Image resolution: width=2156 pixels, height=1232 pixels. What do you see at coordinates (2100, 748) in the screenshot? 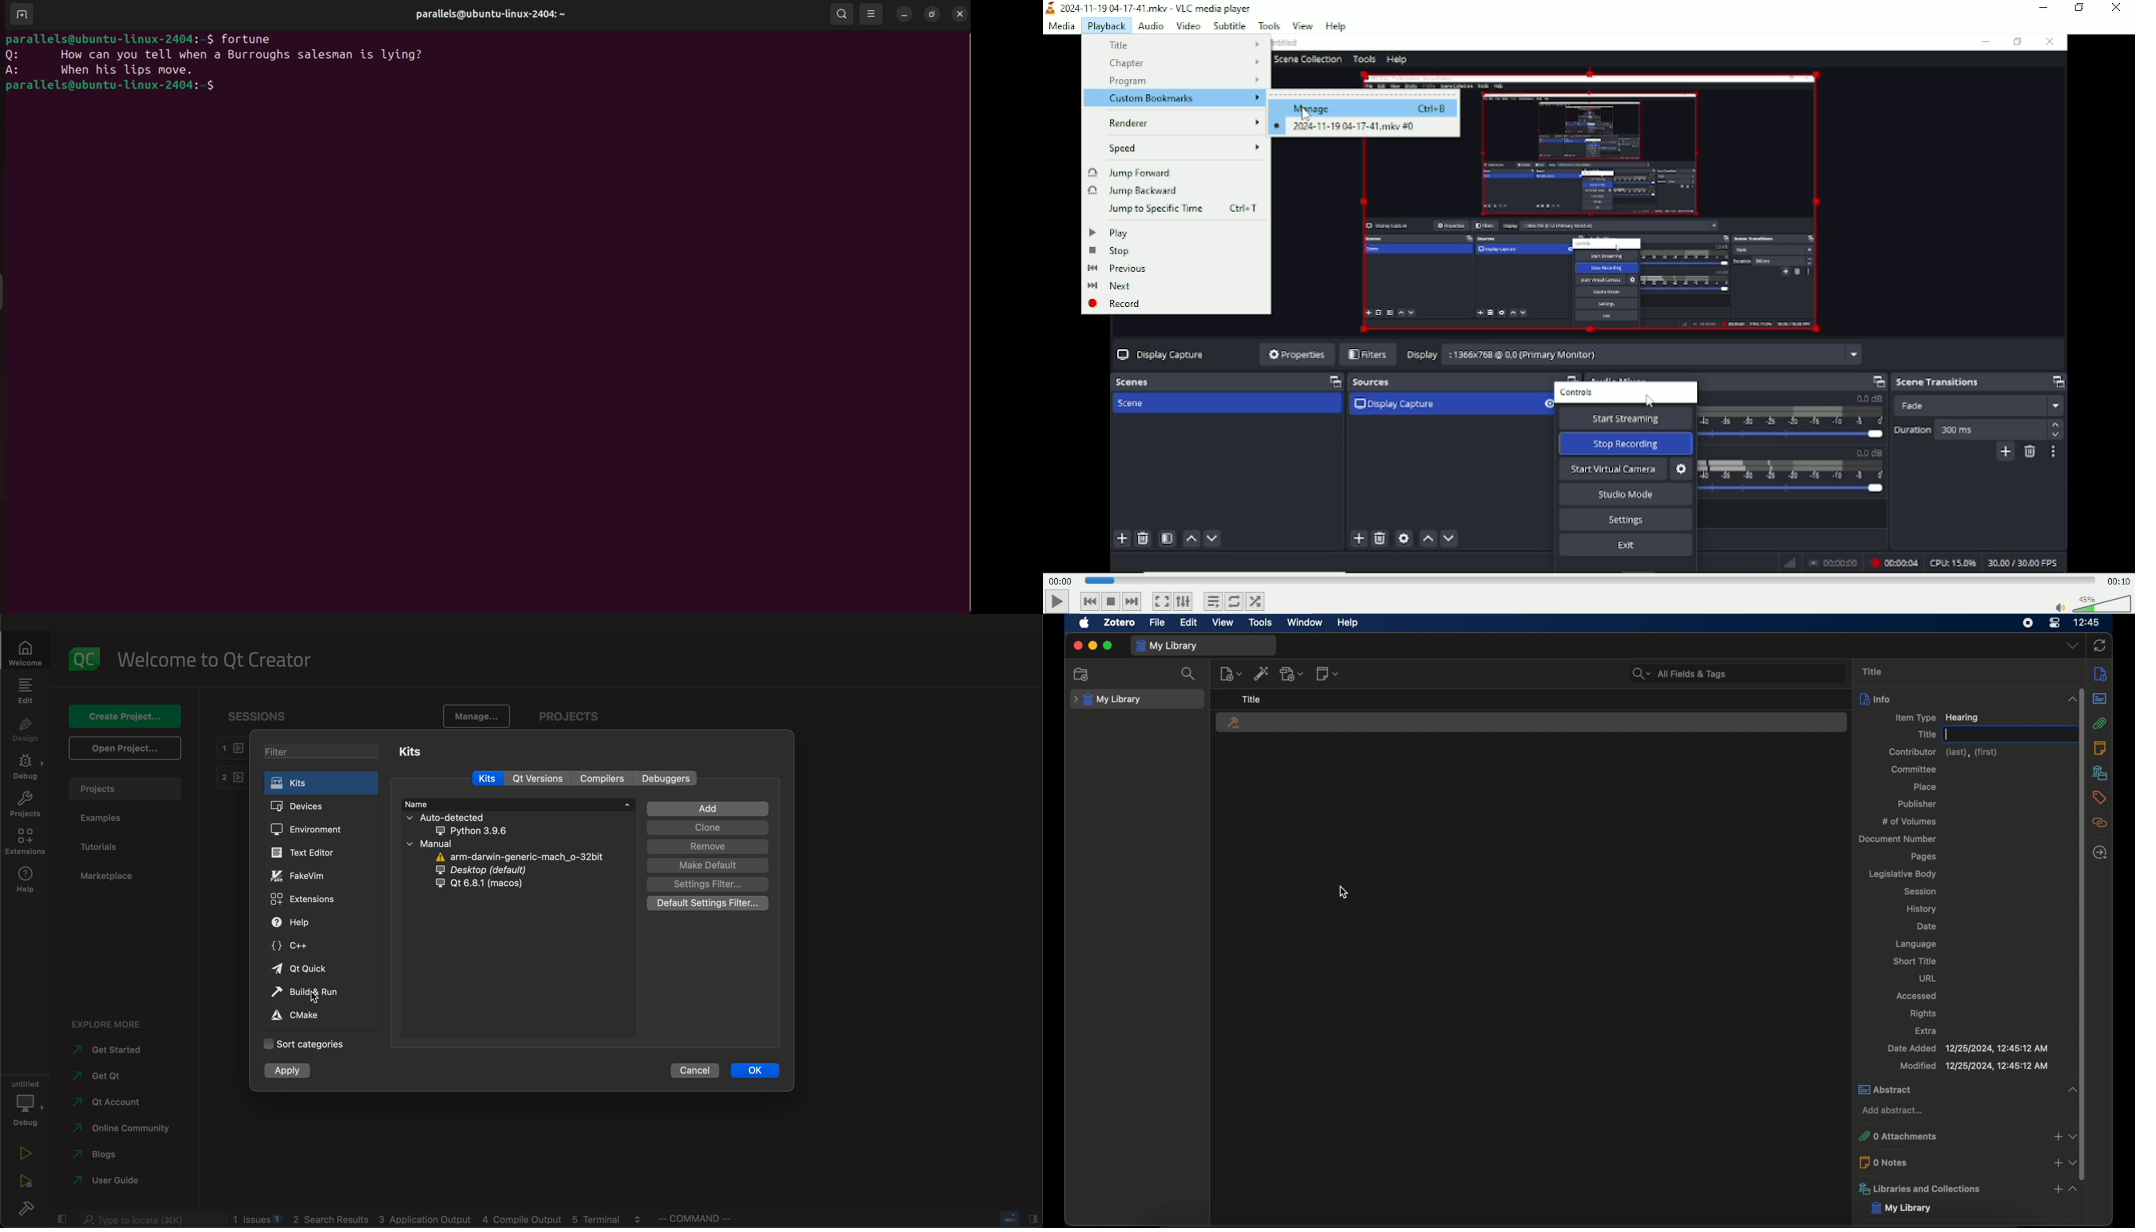
I see `notes` at bounding box center [2100, 748].